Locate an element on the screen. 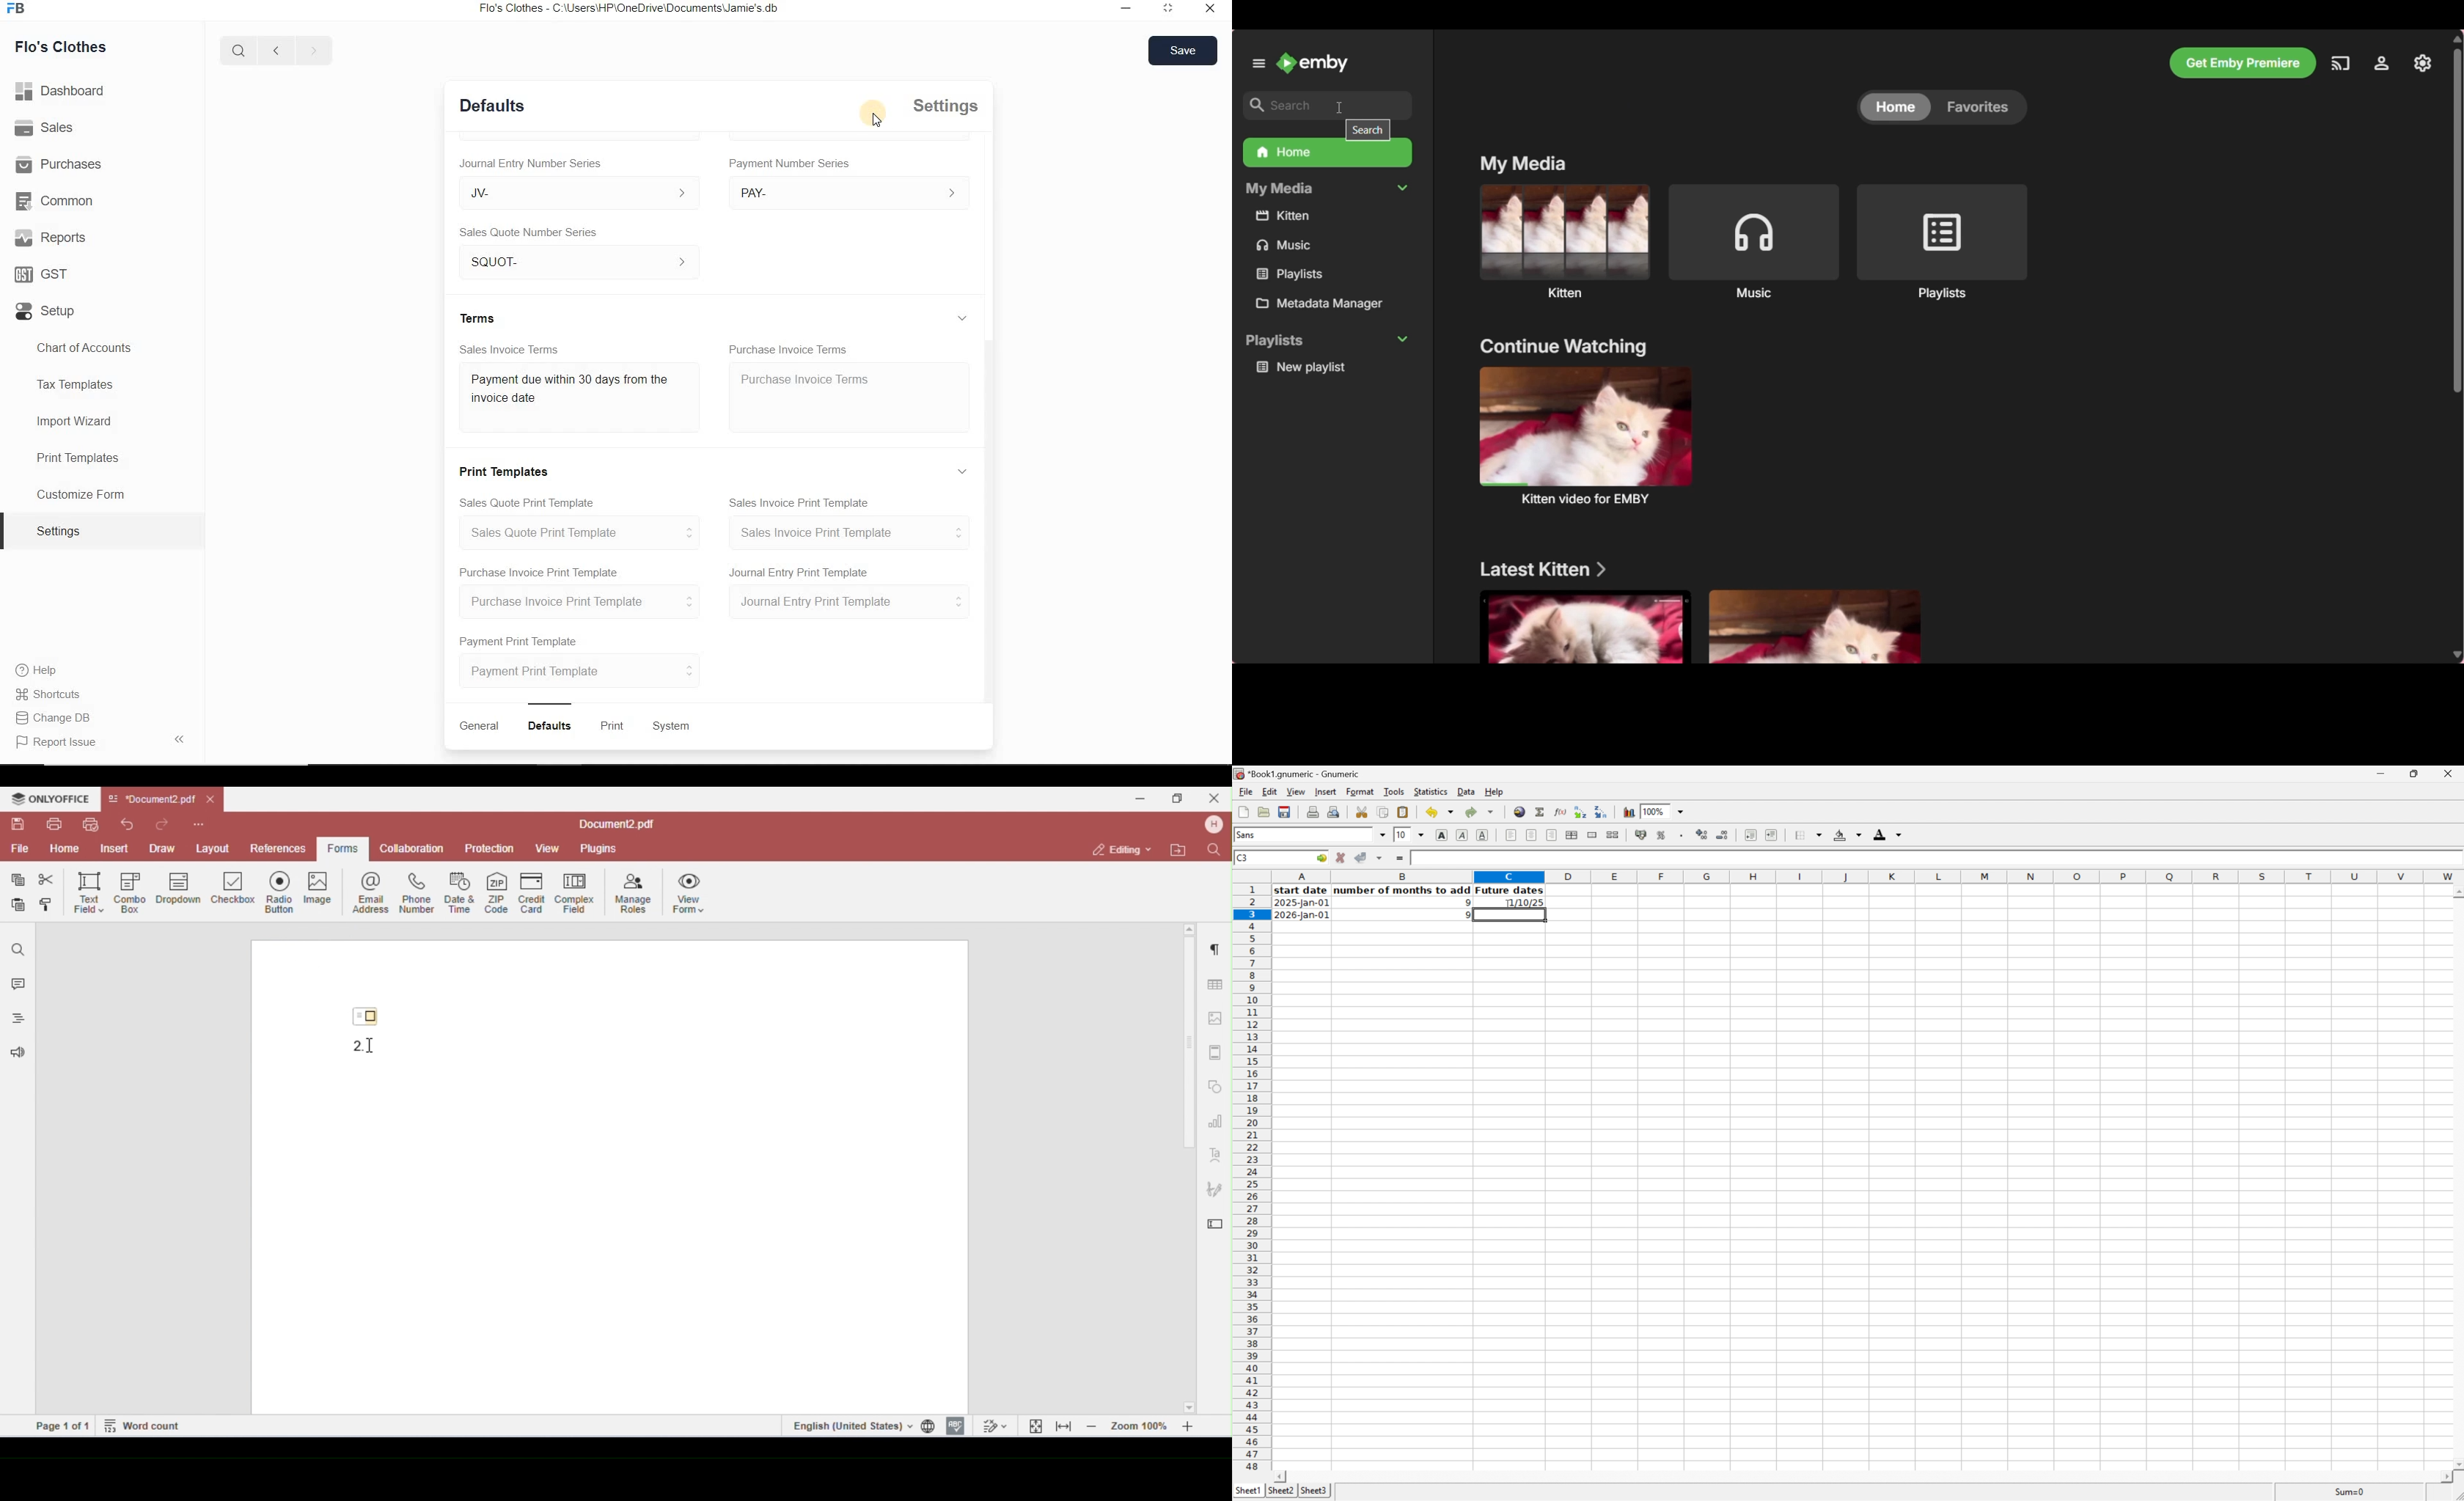 The width and height of the screenshot is (2464, 1512). Sales Invoice Terms is located at coordinates (582, 397).